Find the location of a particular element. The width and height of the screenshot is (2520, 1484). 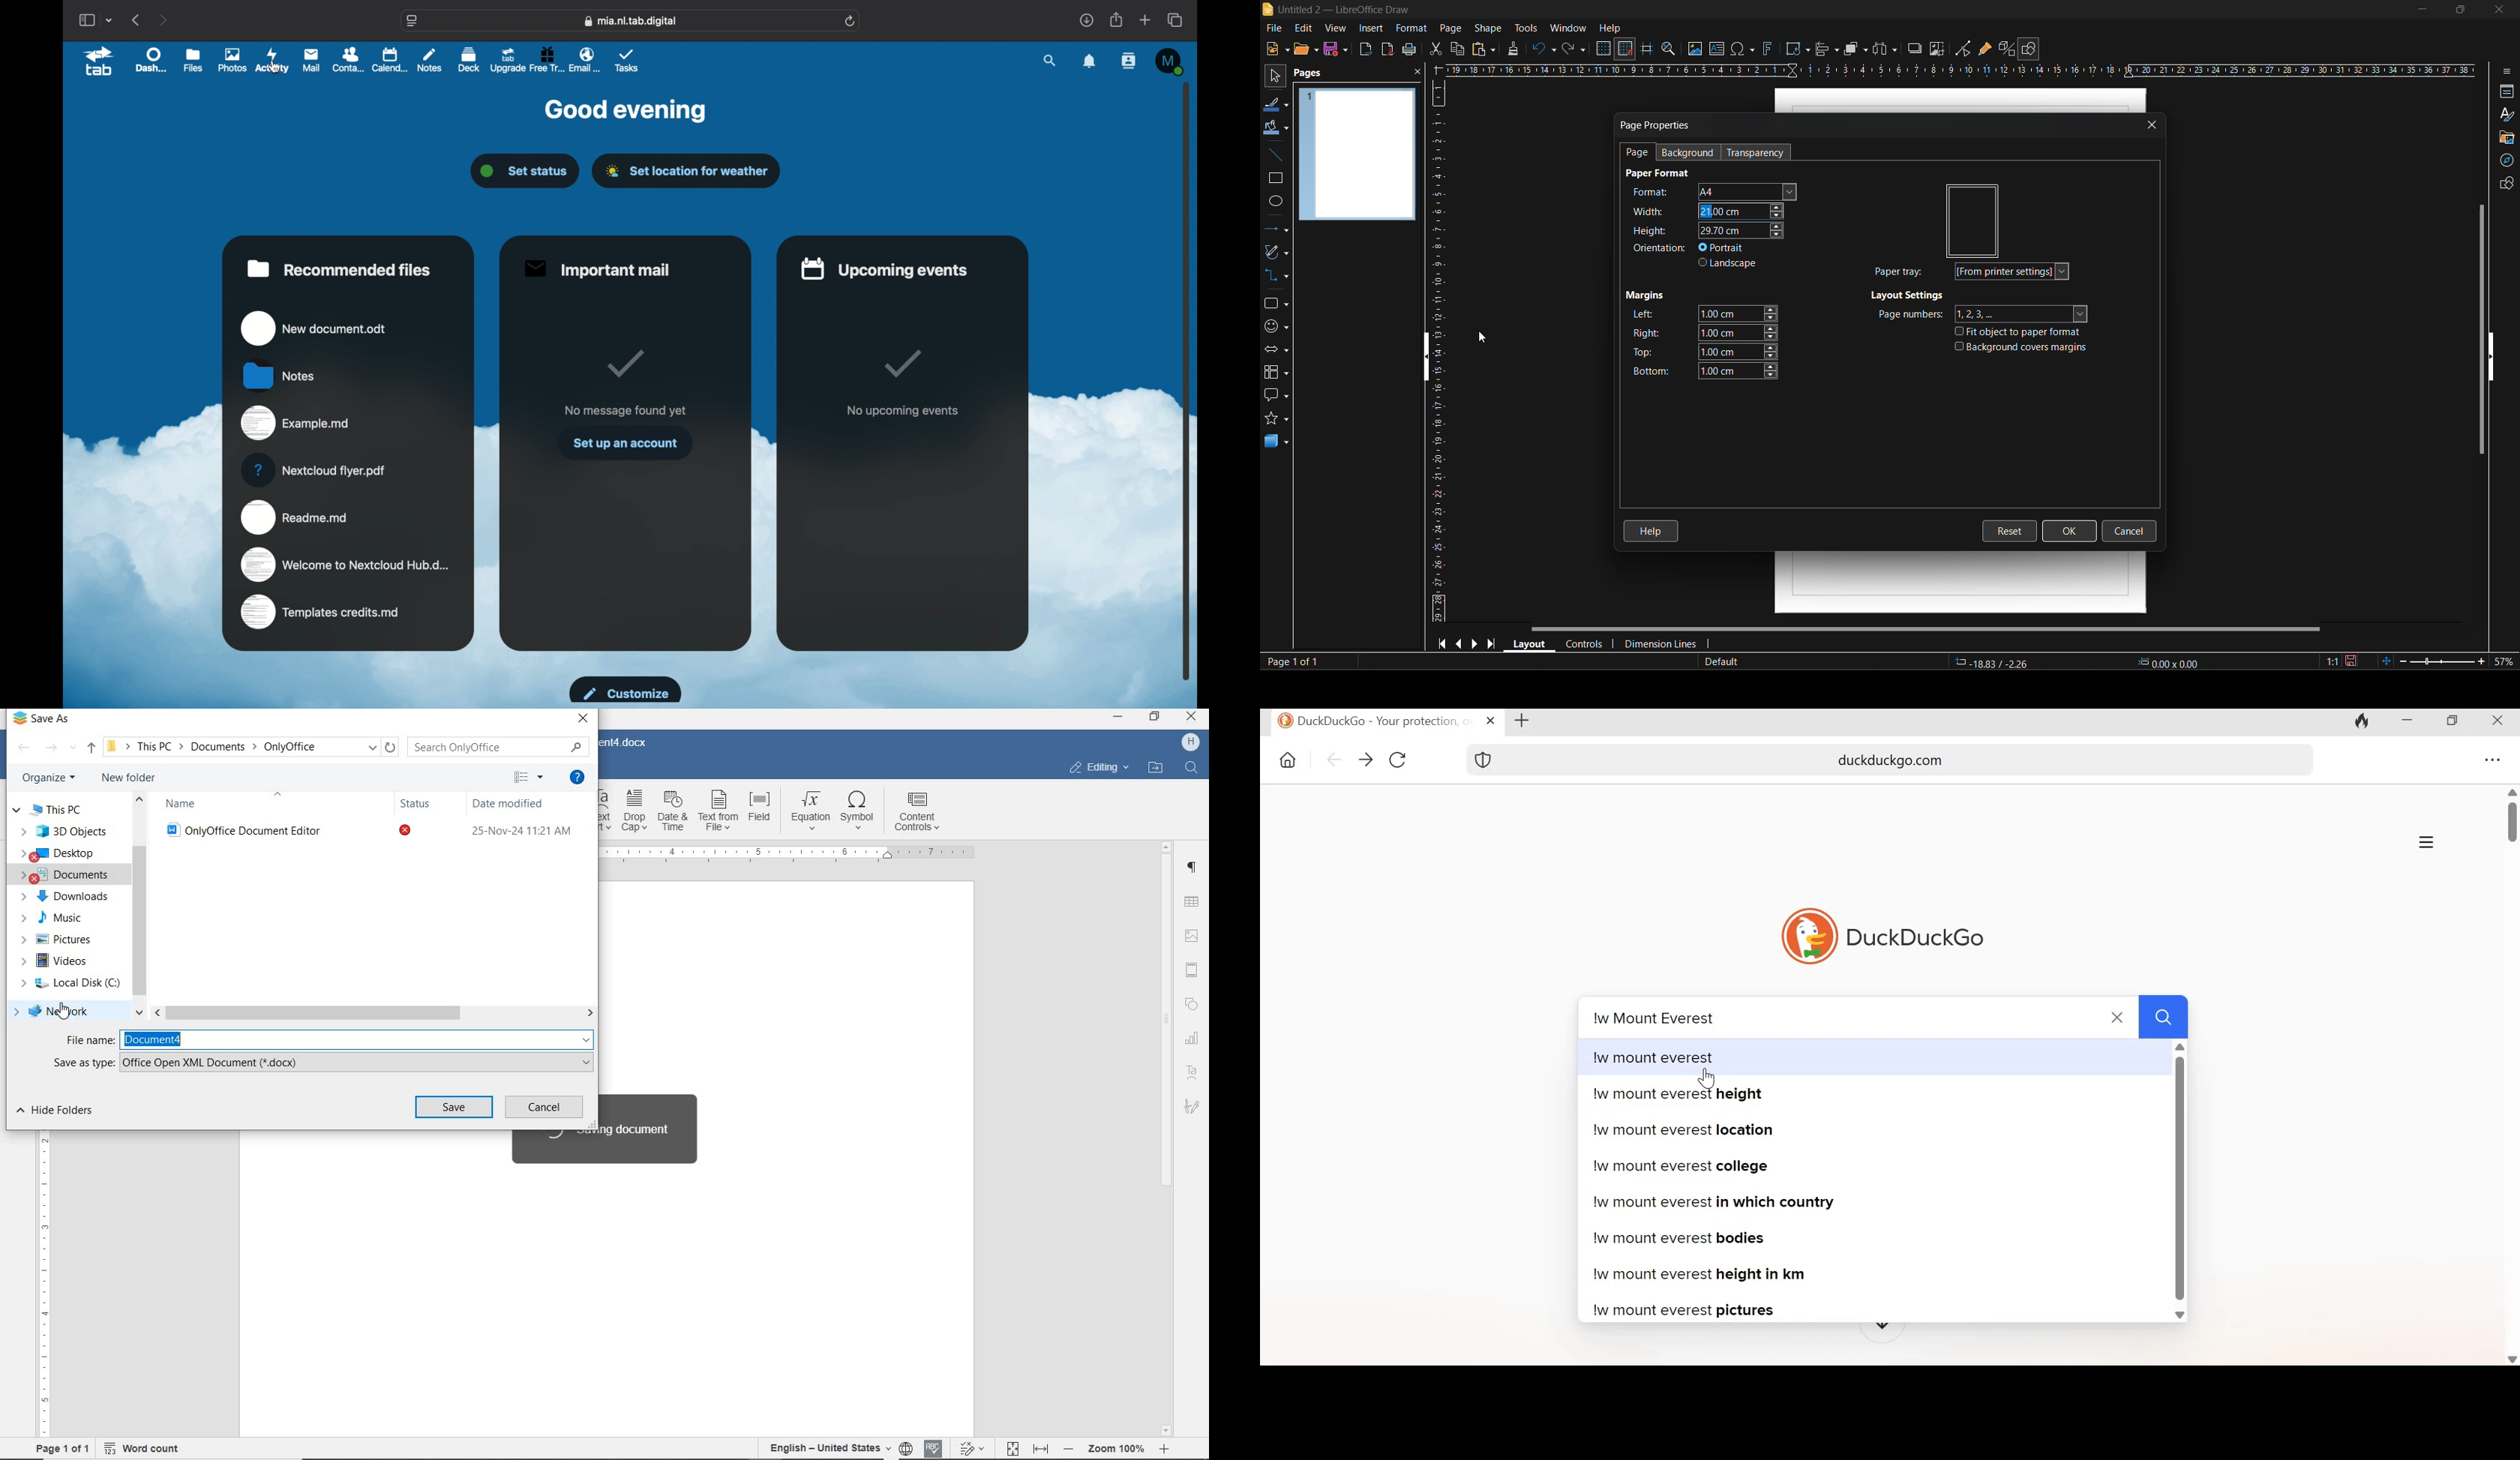

network is located at coordinates (62, 1010).